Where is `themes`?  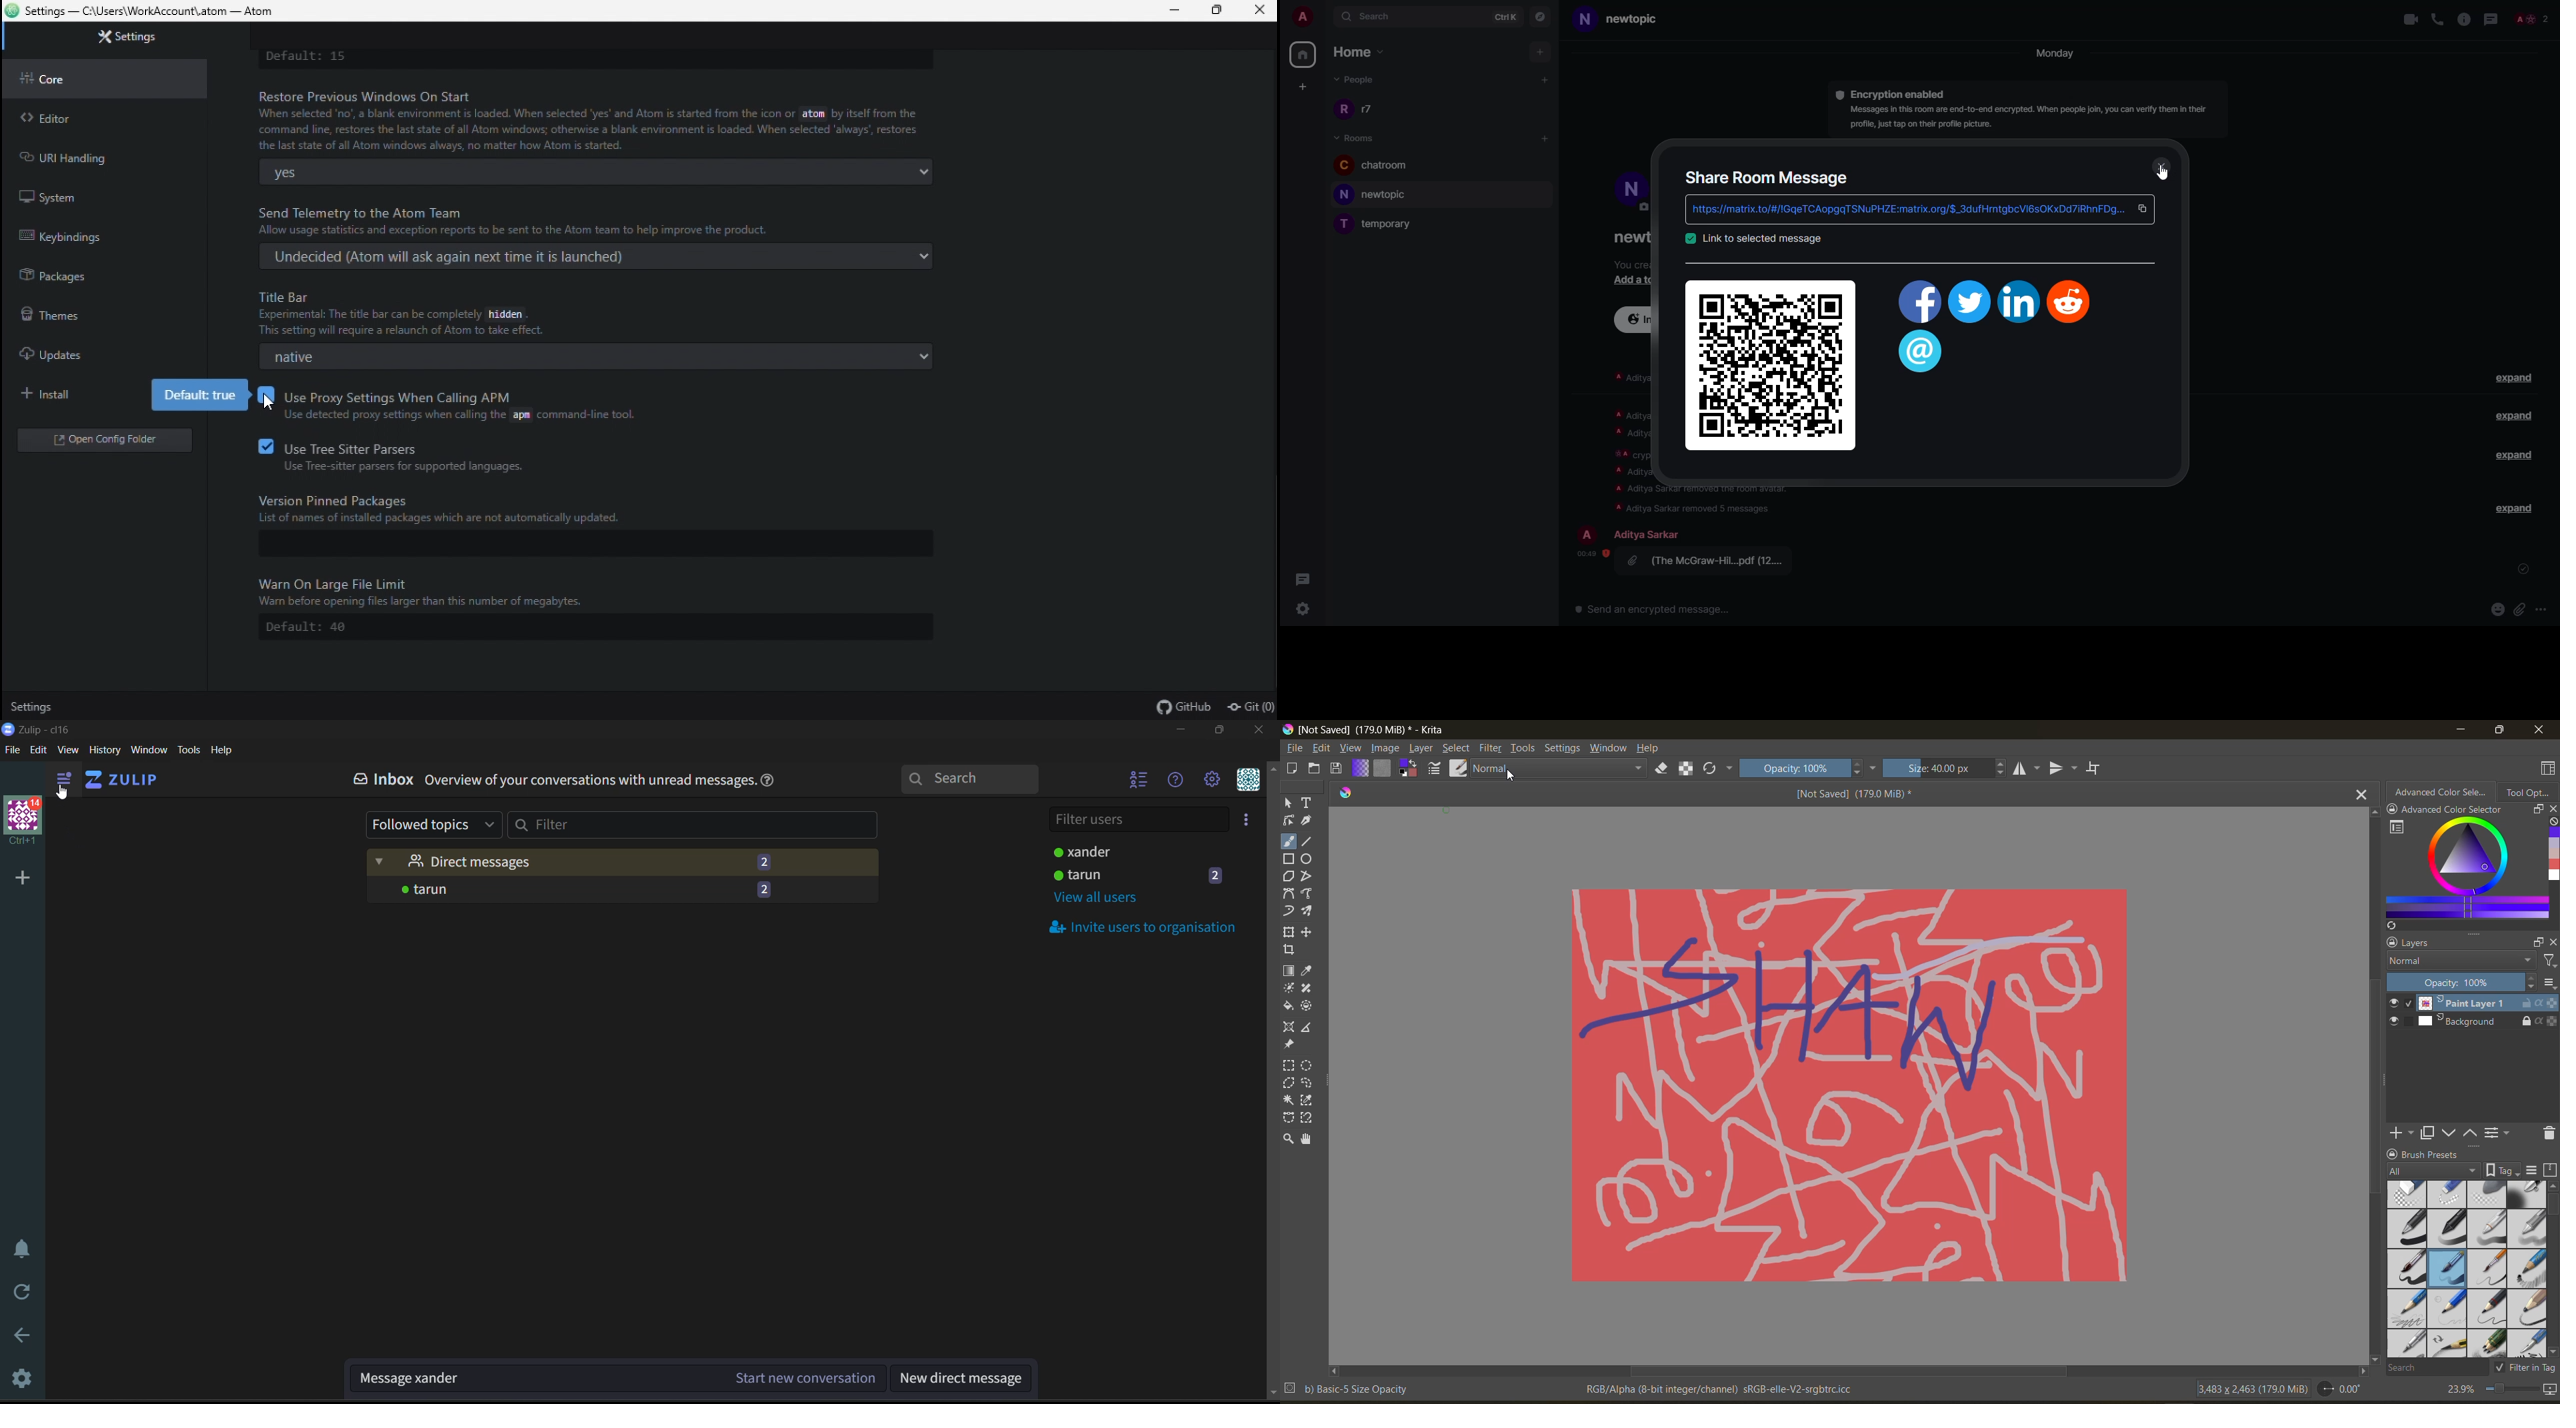
themes is located at coordinates (83, 316).